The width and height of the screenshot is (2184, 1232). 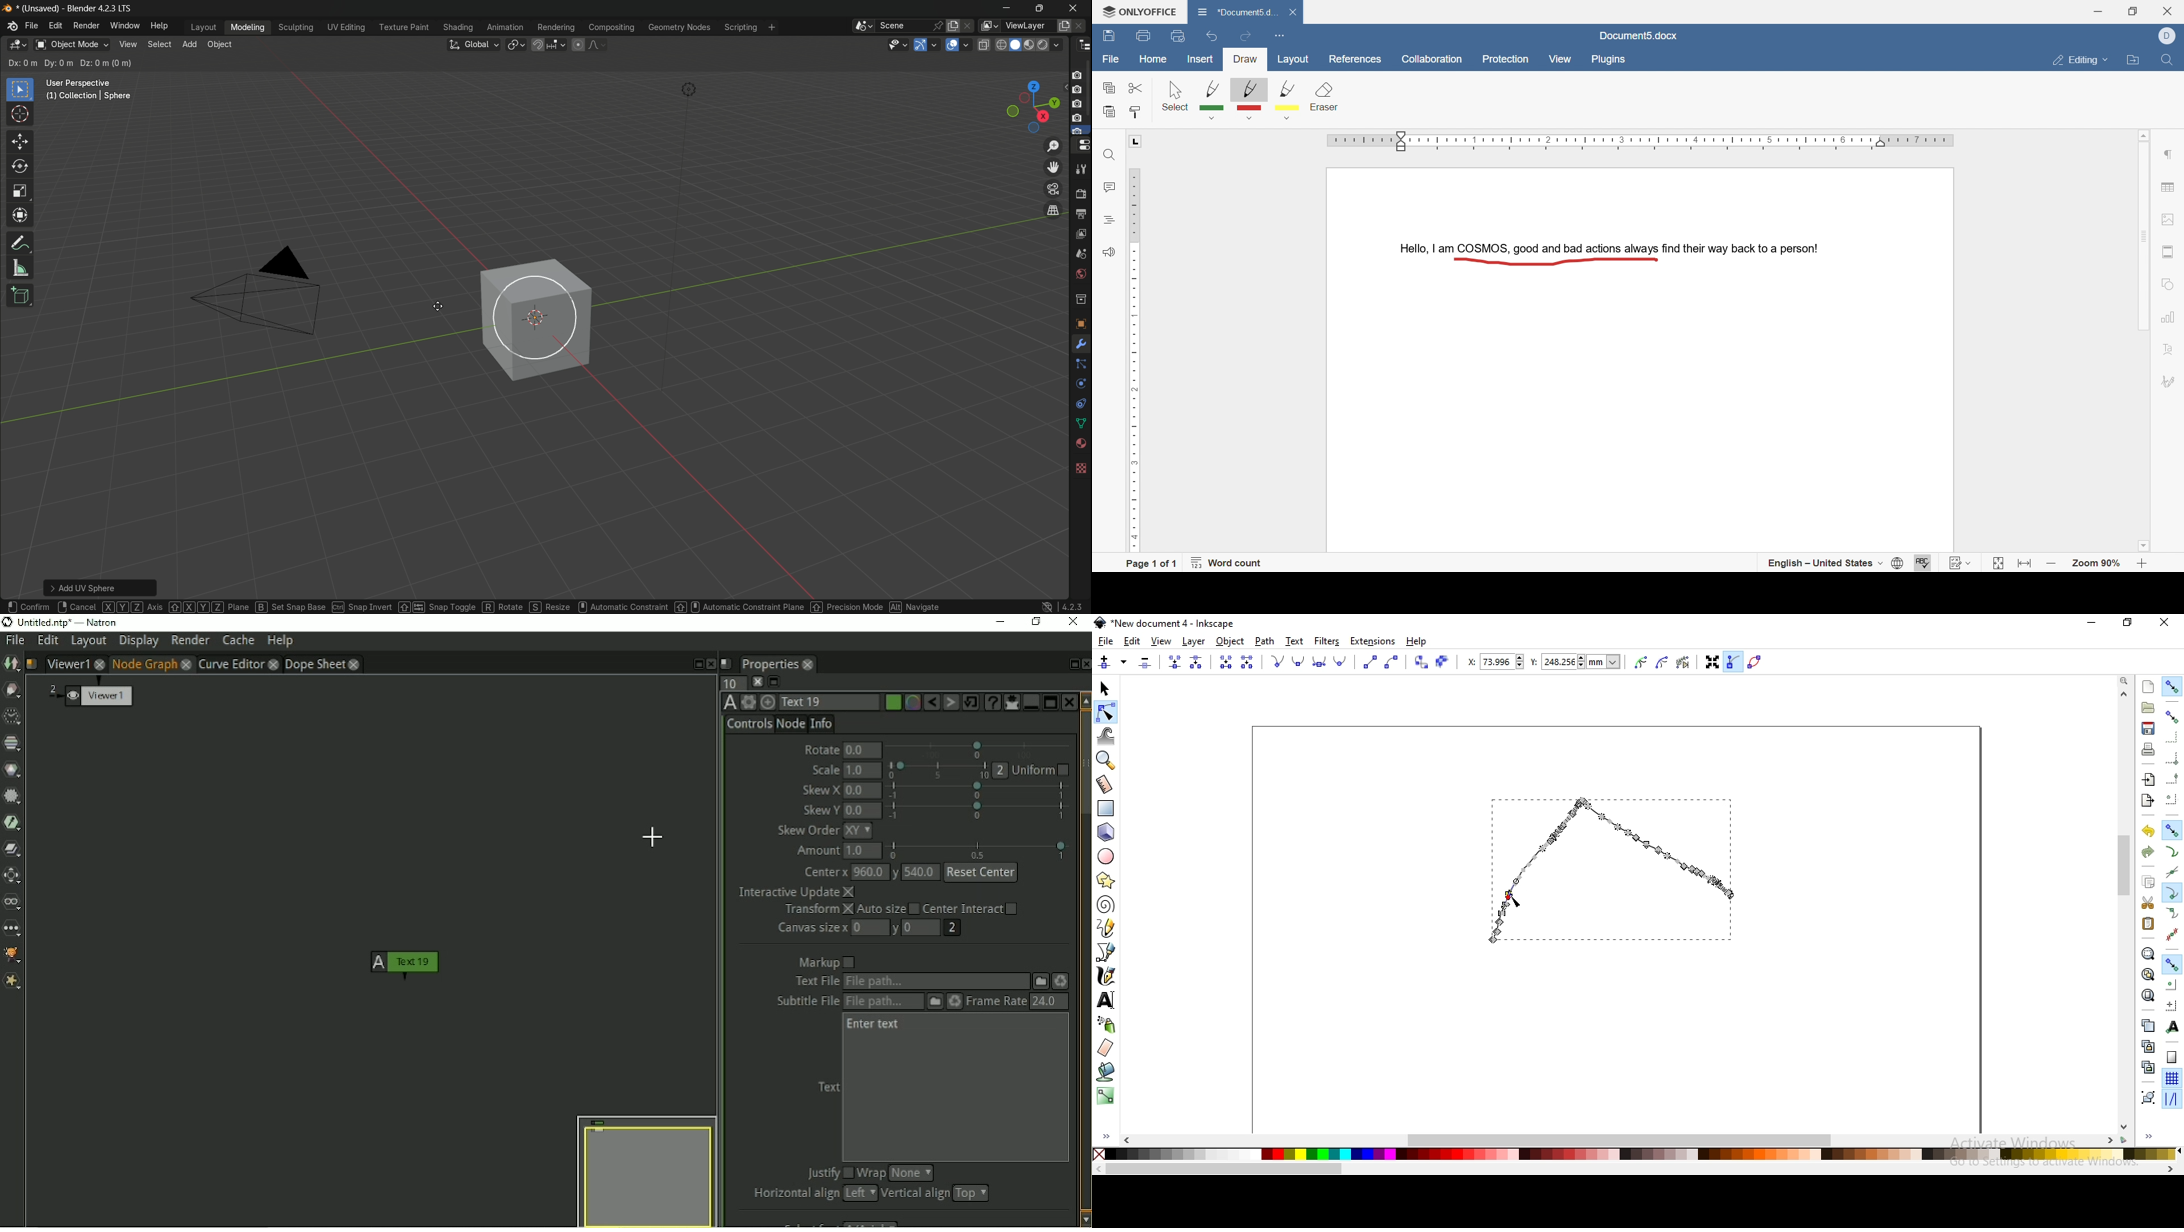 I want to click on scale, so click(x=21, y=192).